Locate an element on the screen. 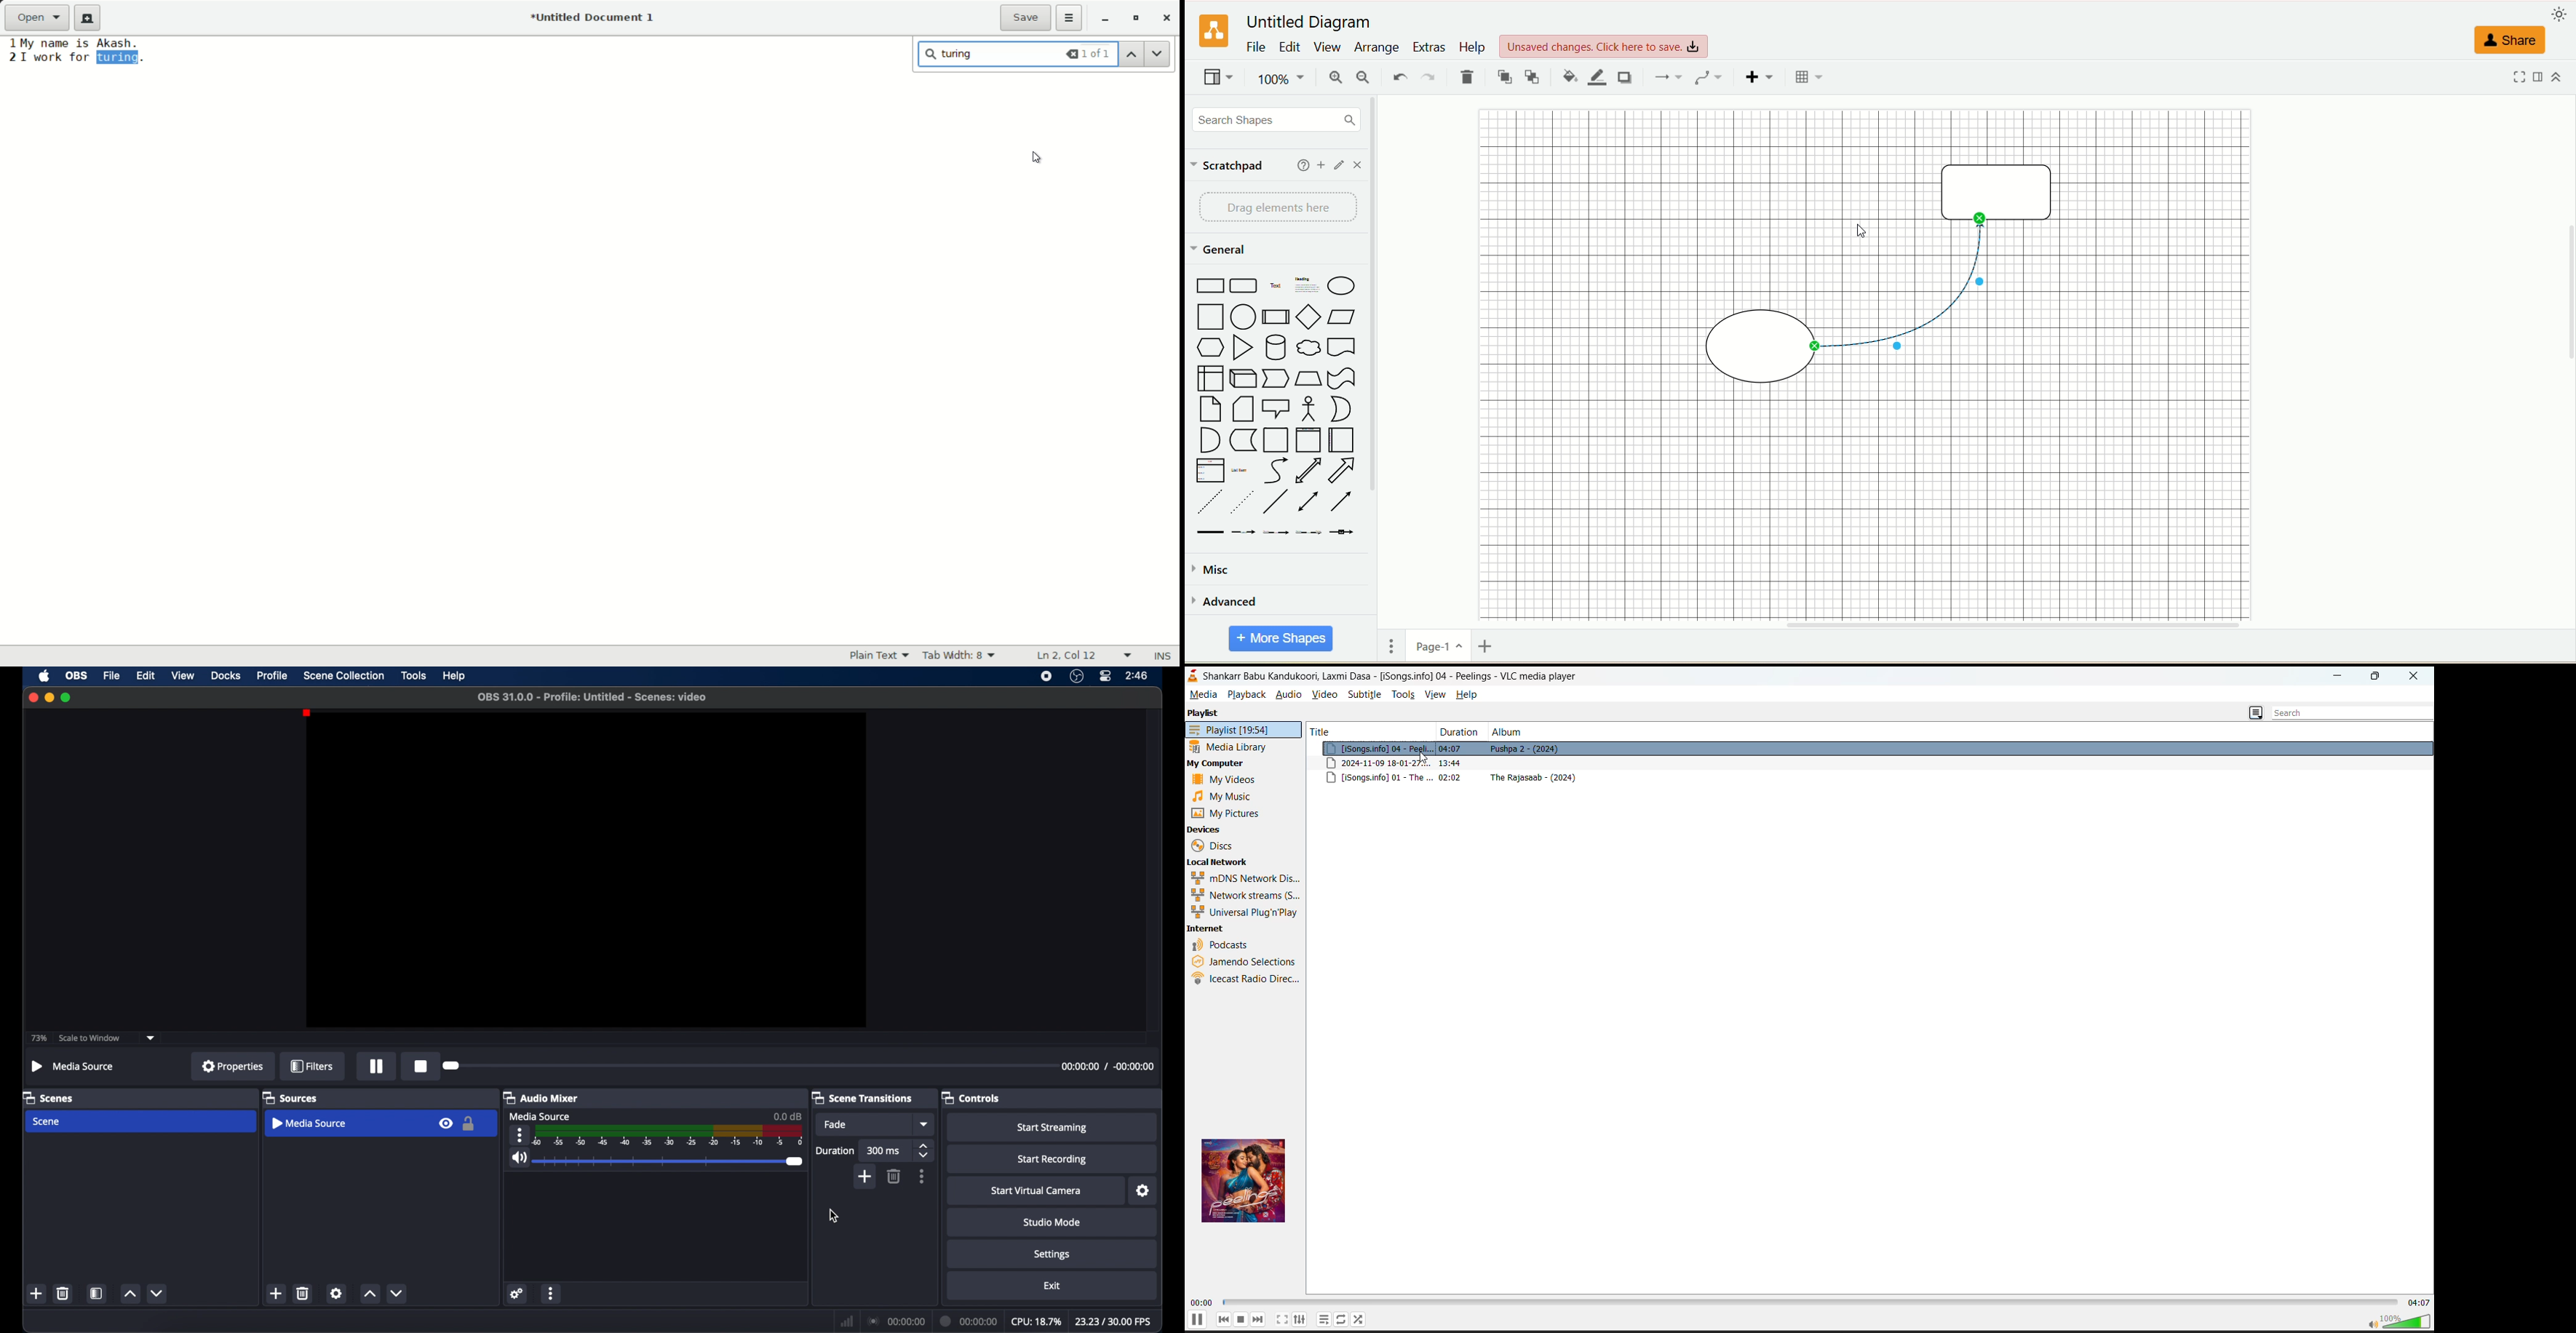 The width and height of the screenshot is (2576, 1344). track slider is located at coordinates (1808, 1304).